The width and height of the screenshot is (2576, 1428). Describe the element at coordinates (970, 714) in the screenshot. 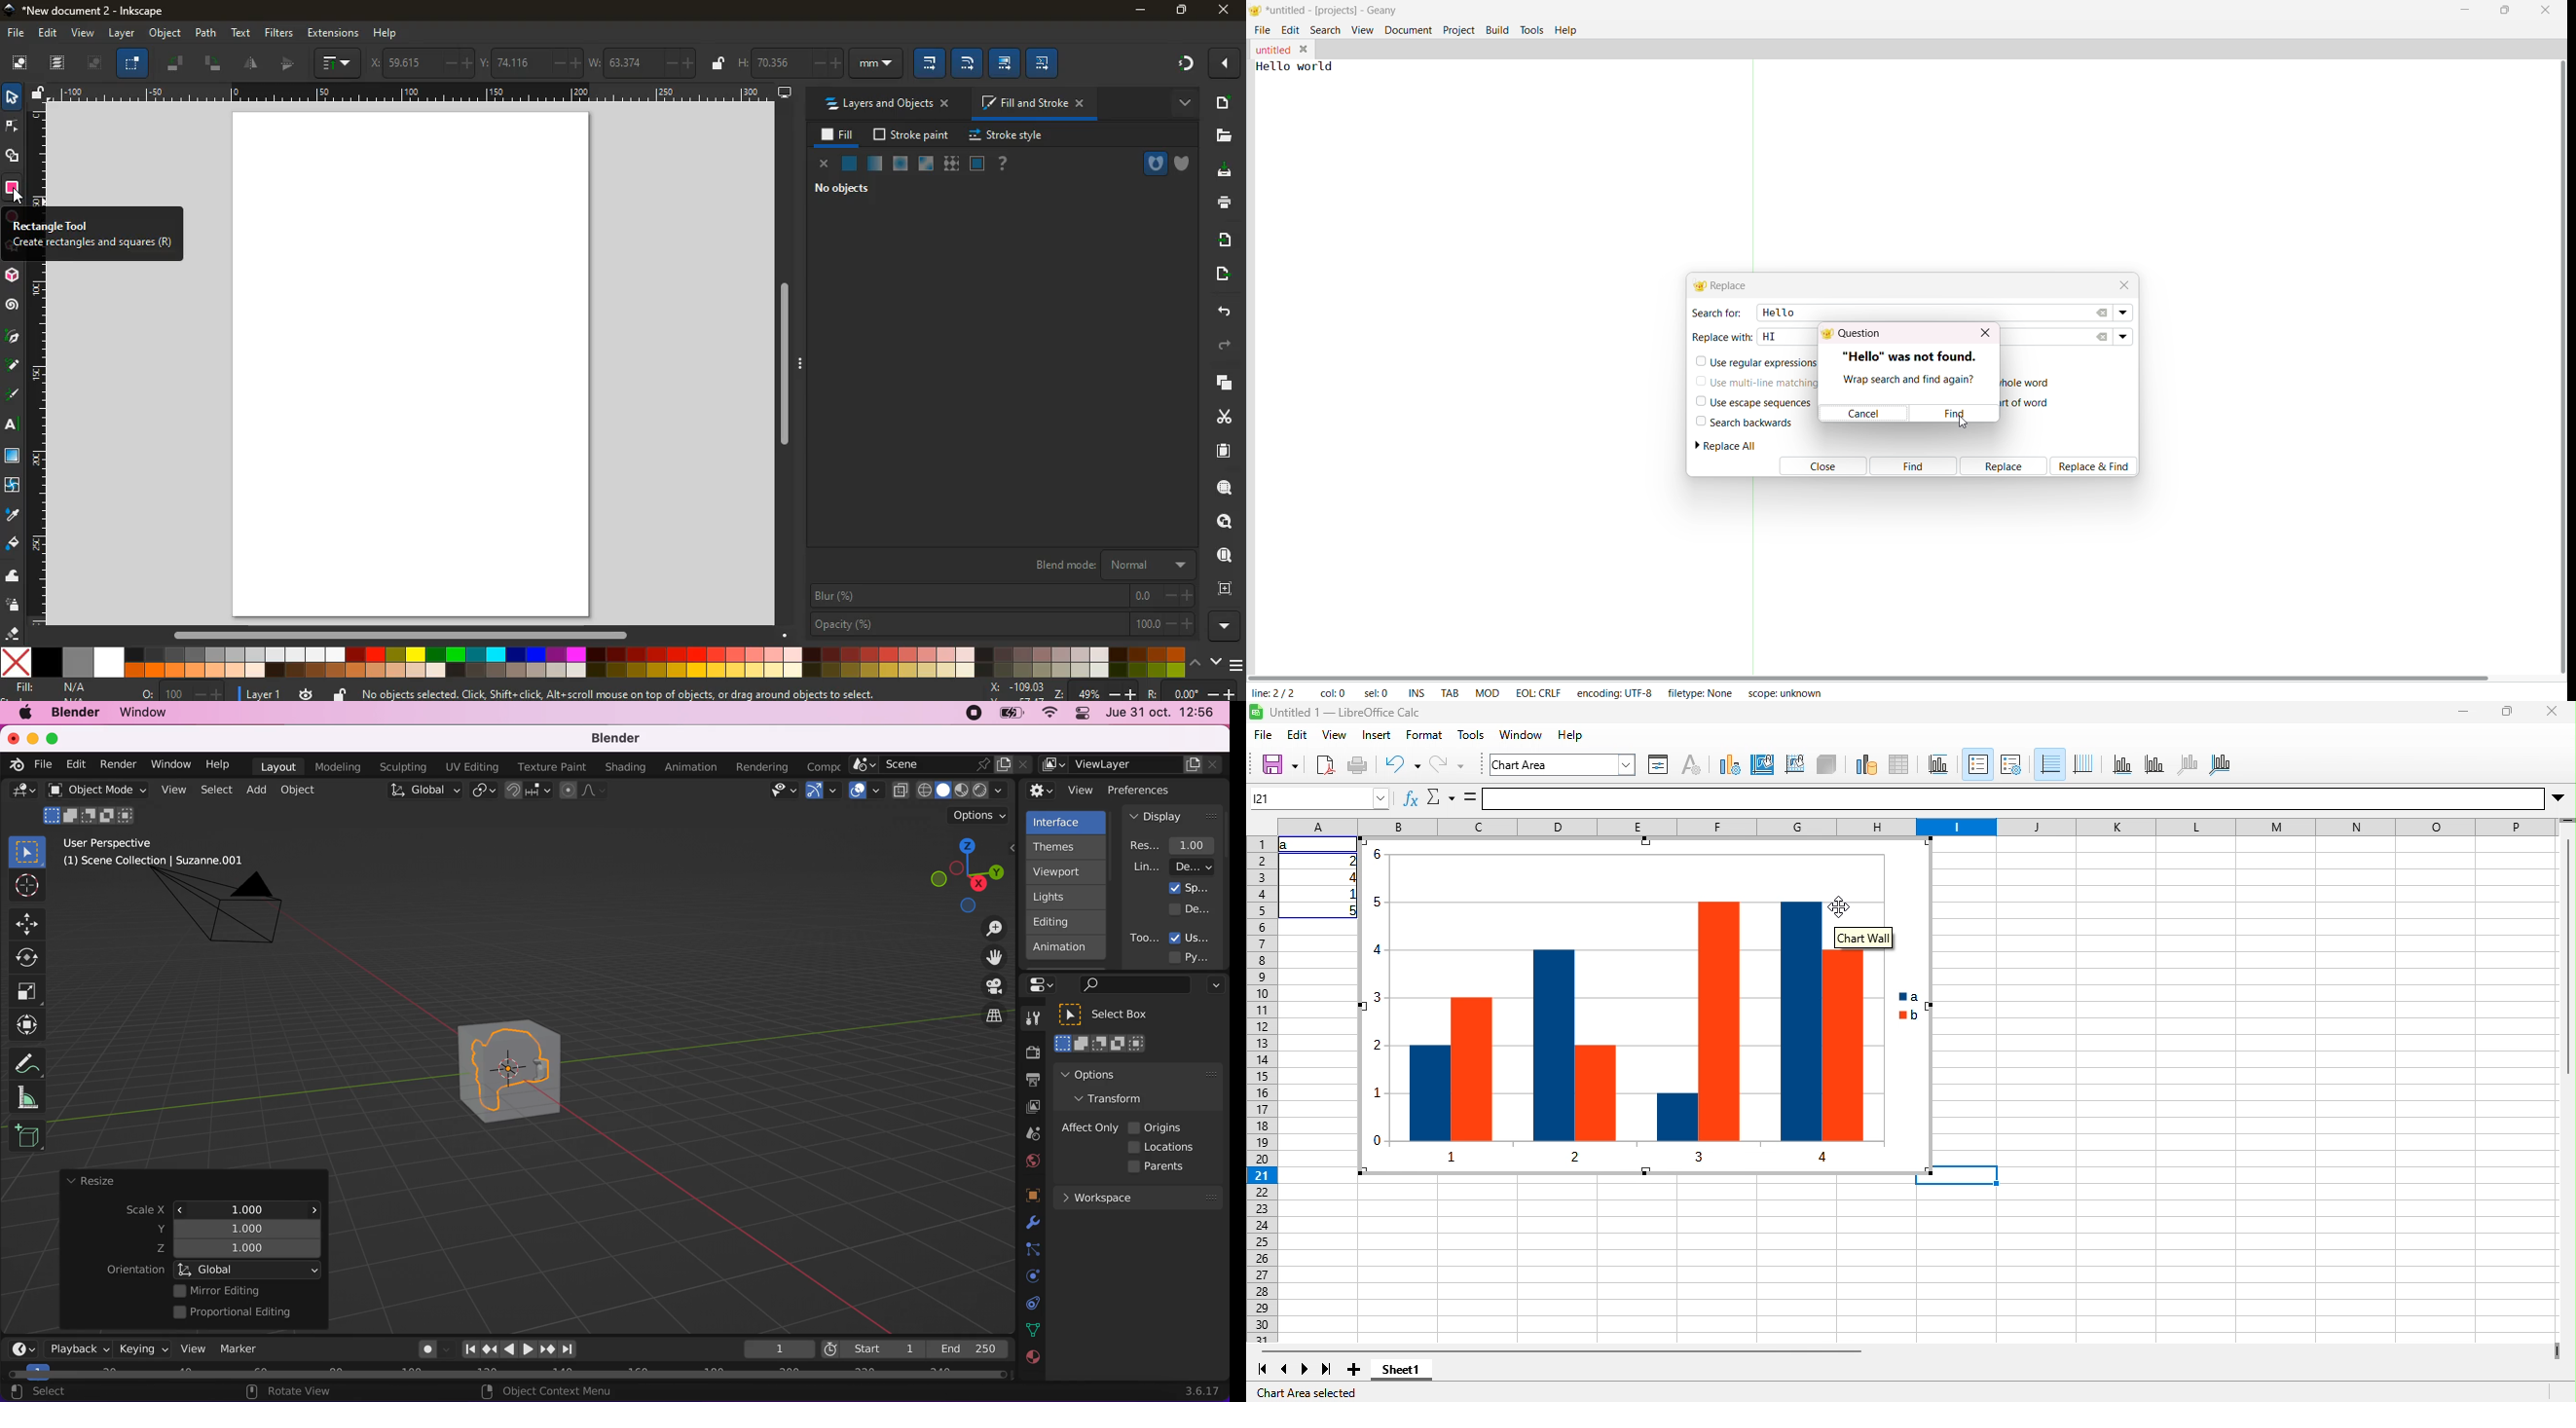

I see `recording stopped` at that location.